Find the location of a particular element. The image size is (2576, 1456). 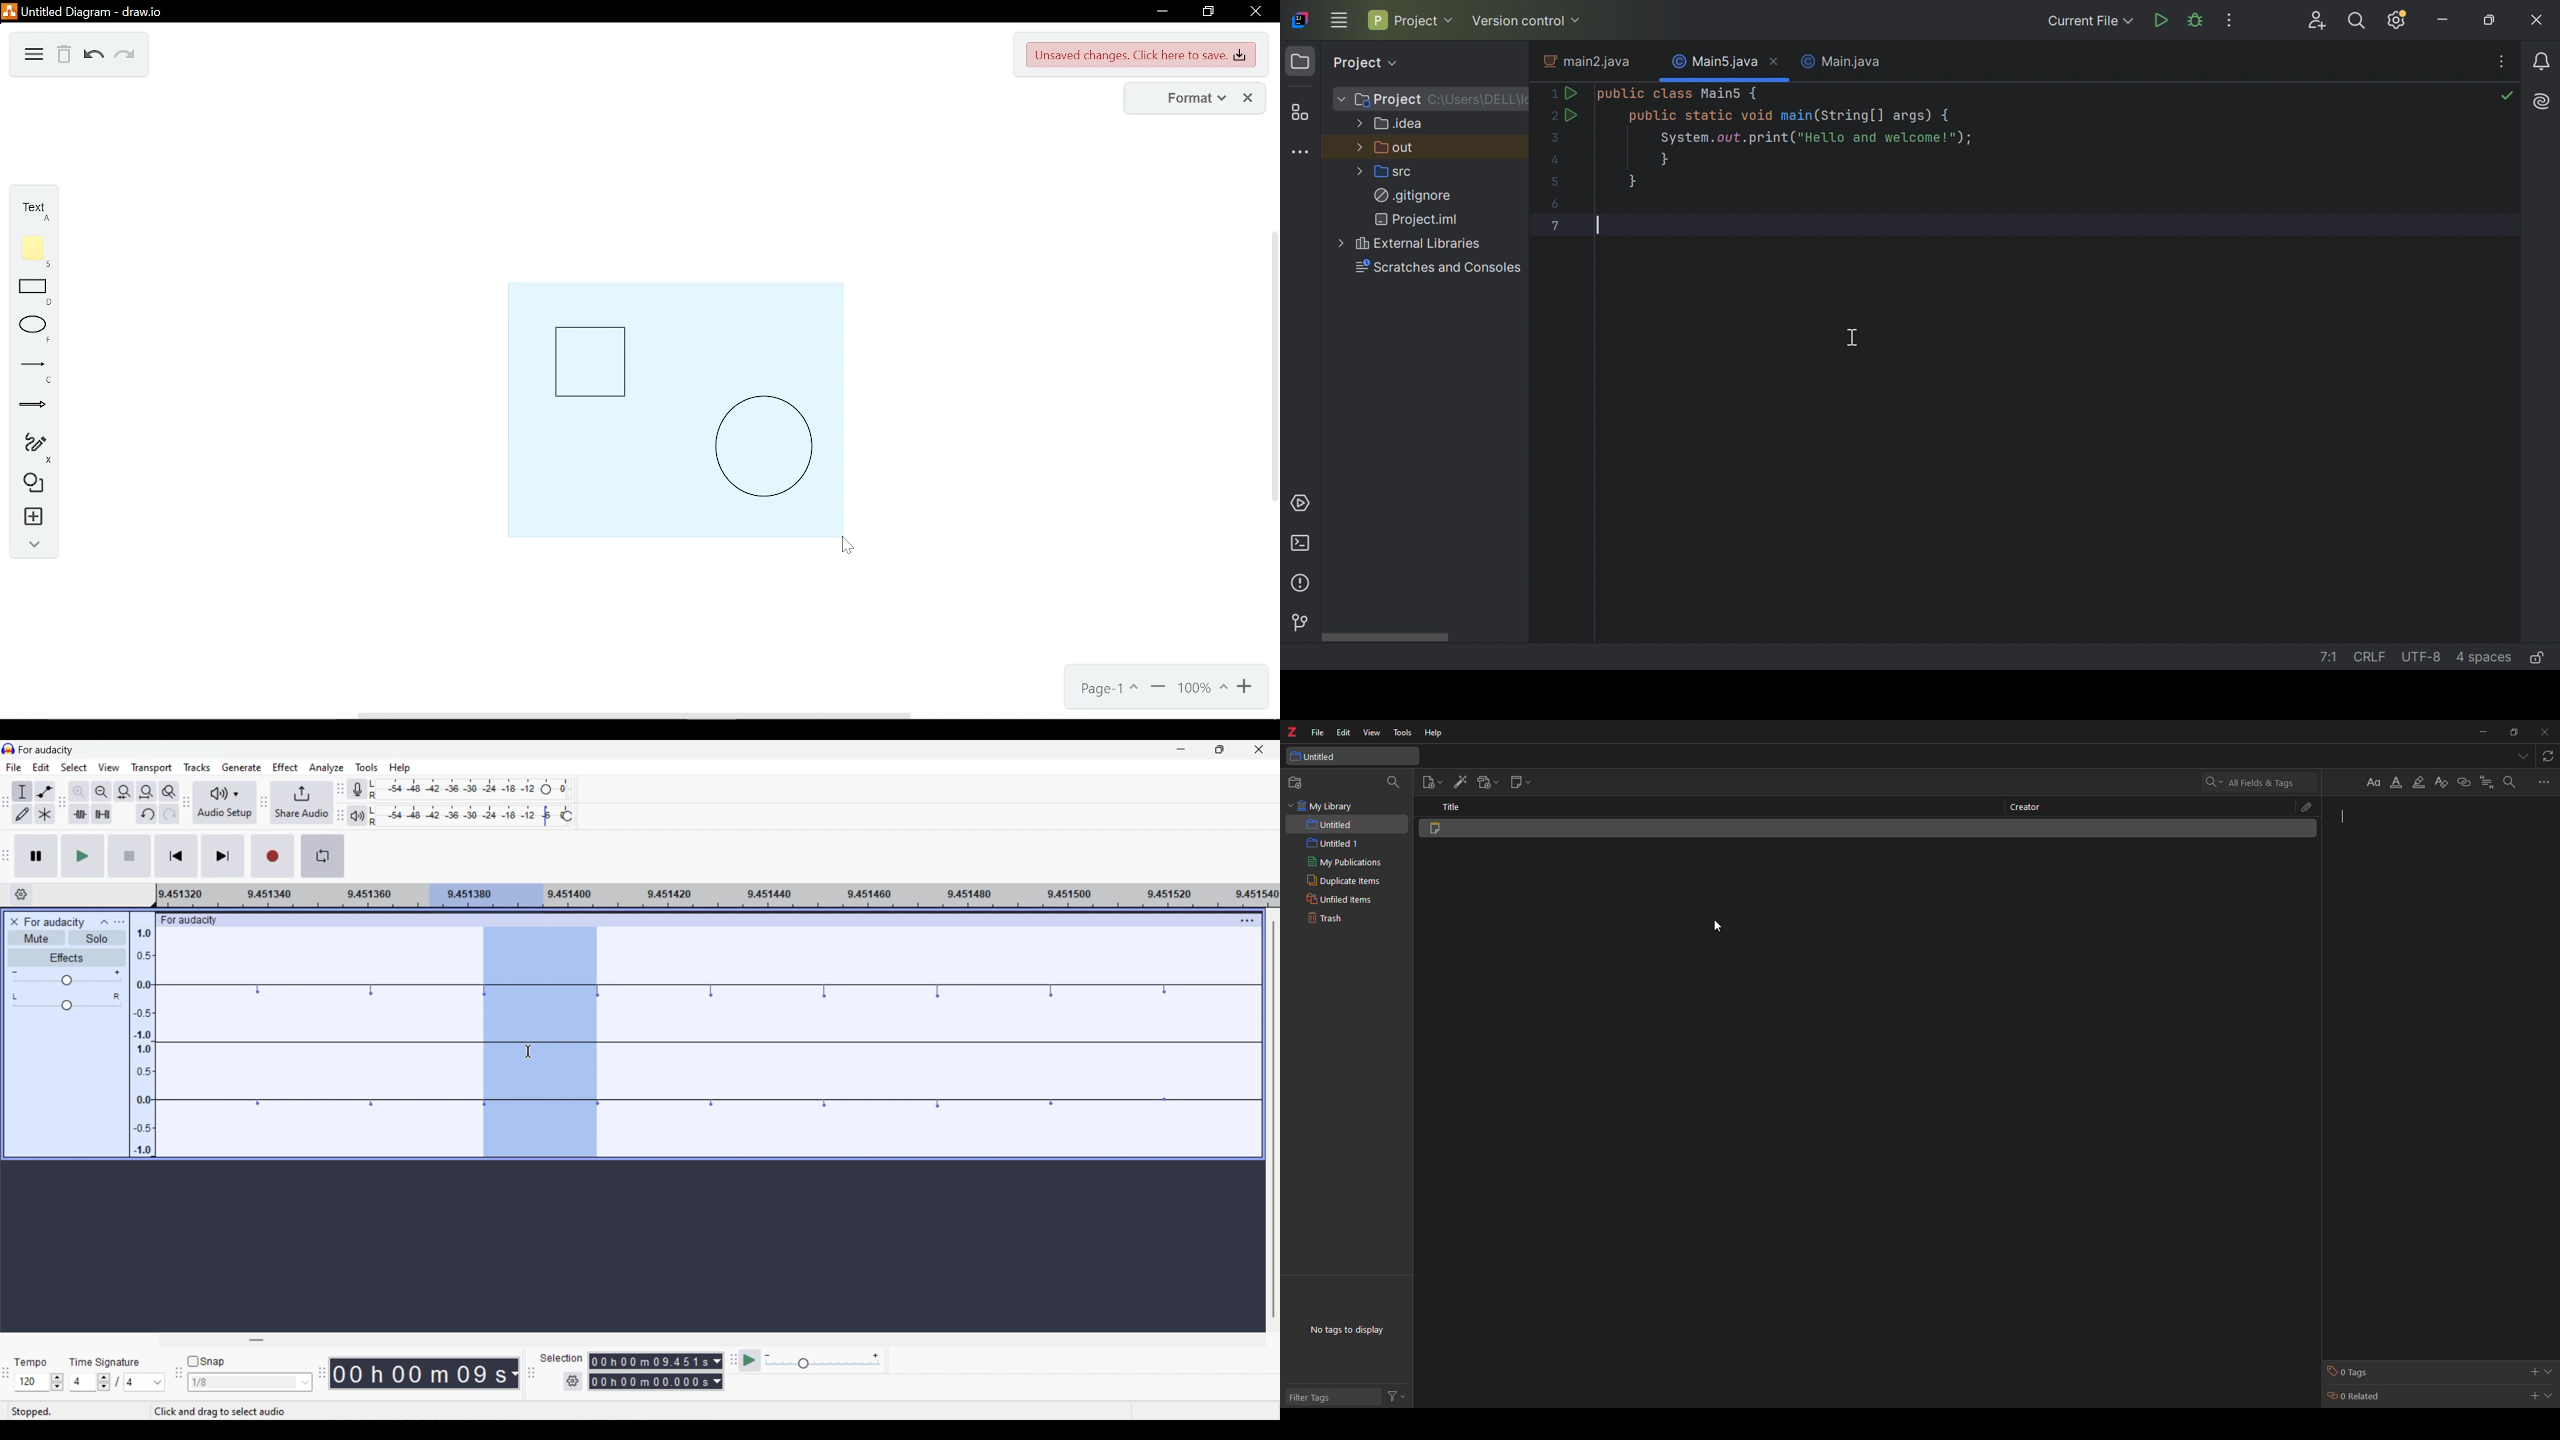

Open menu is located at coordinates (119, 922).